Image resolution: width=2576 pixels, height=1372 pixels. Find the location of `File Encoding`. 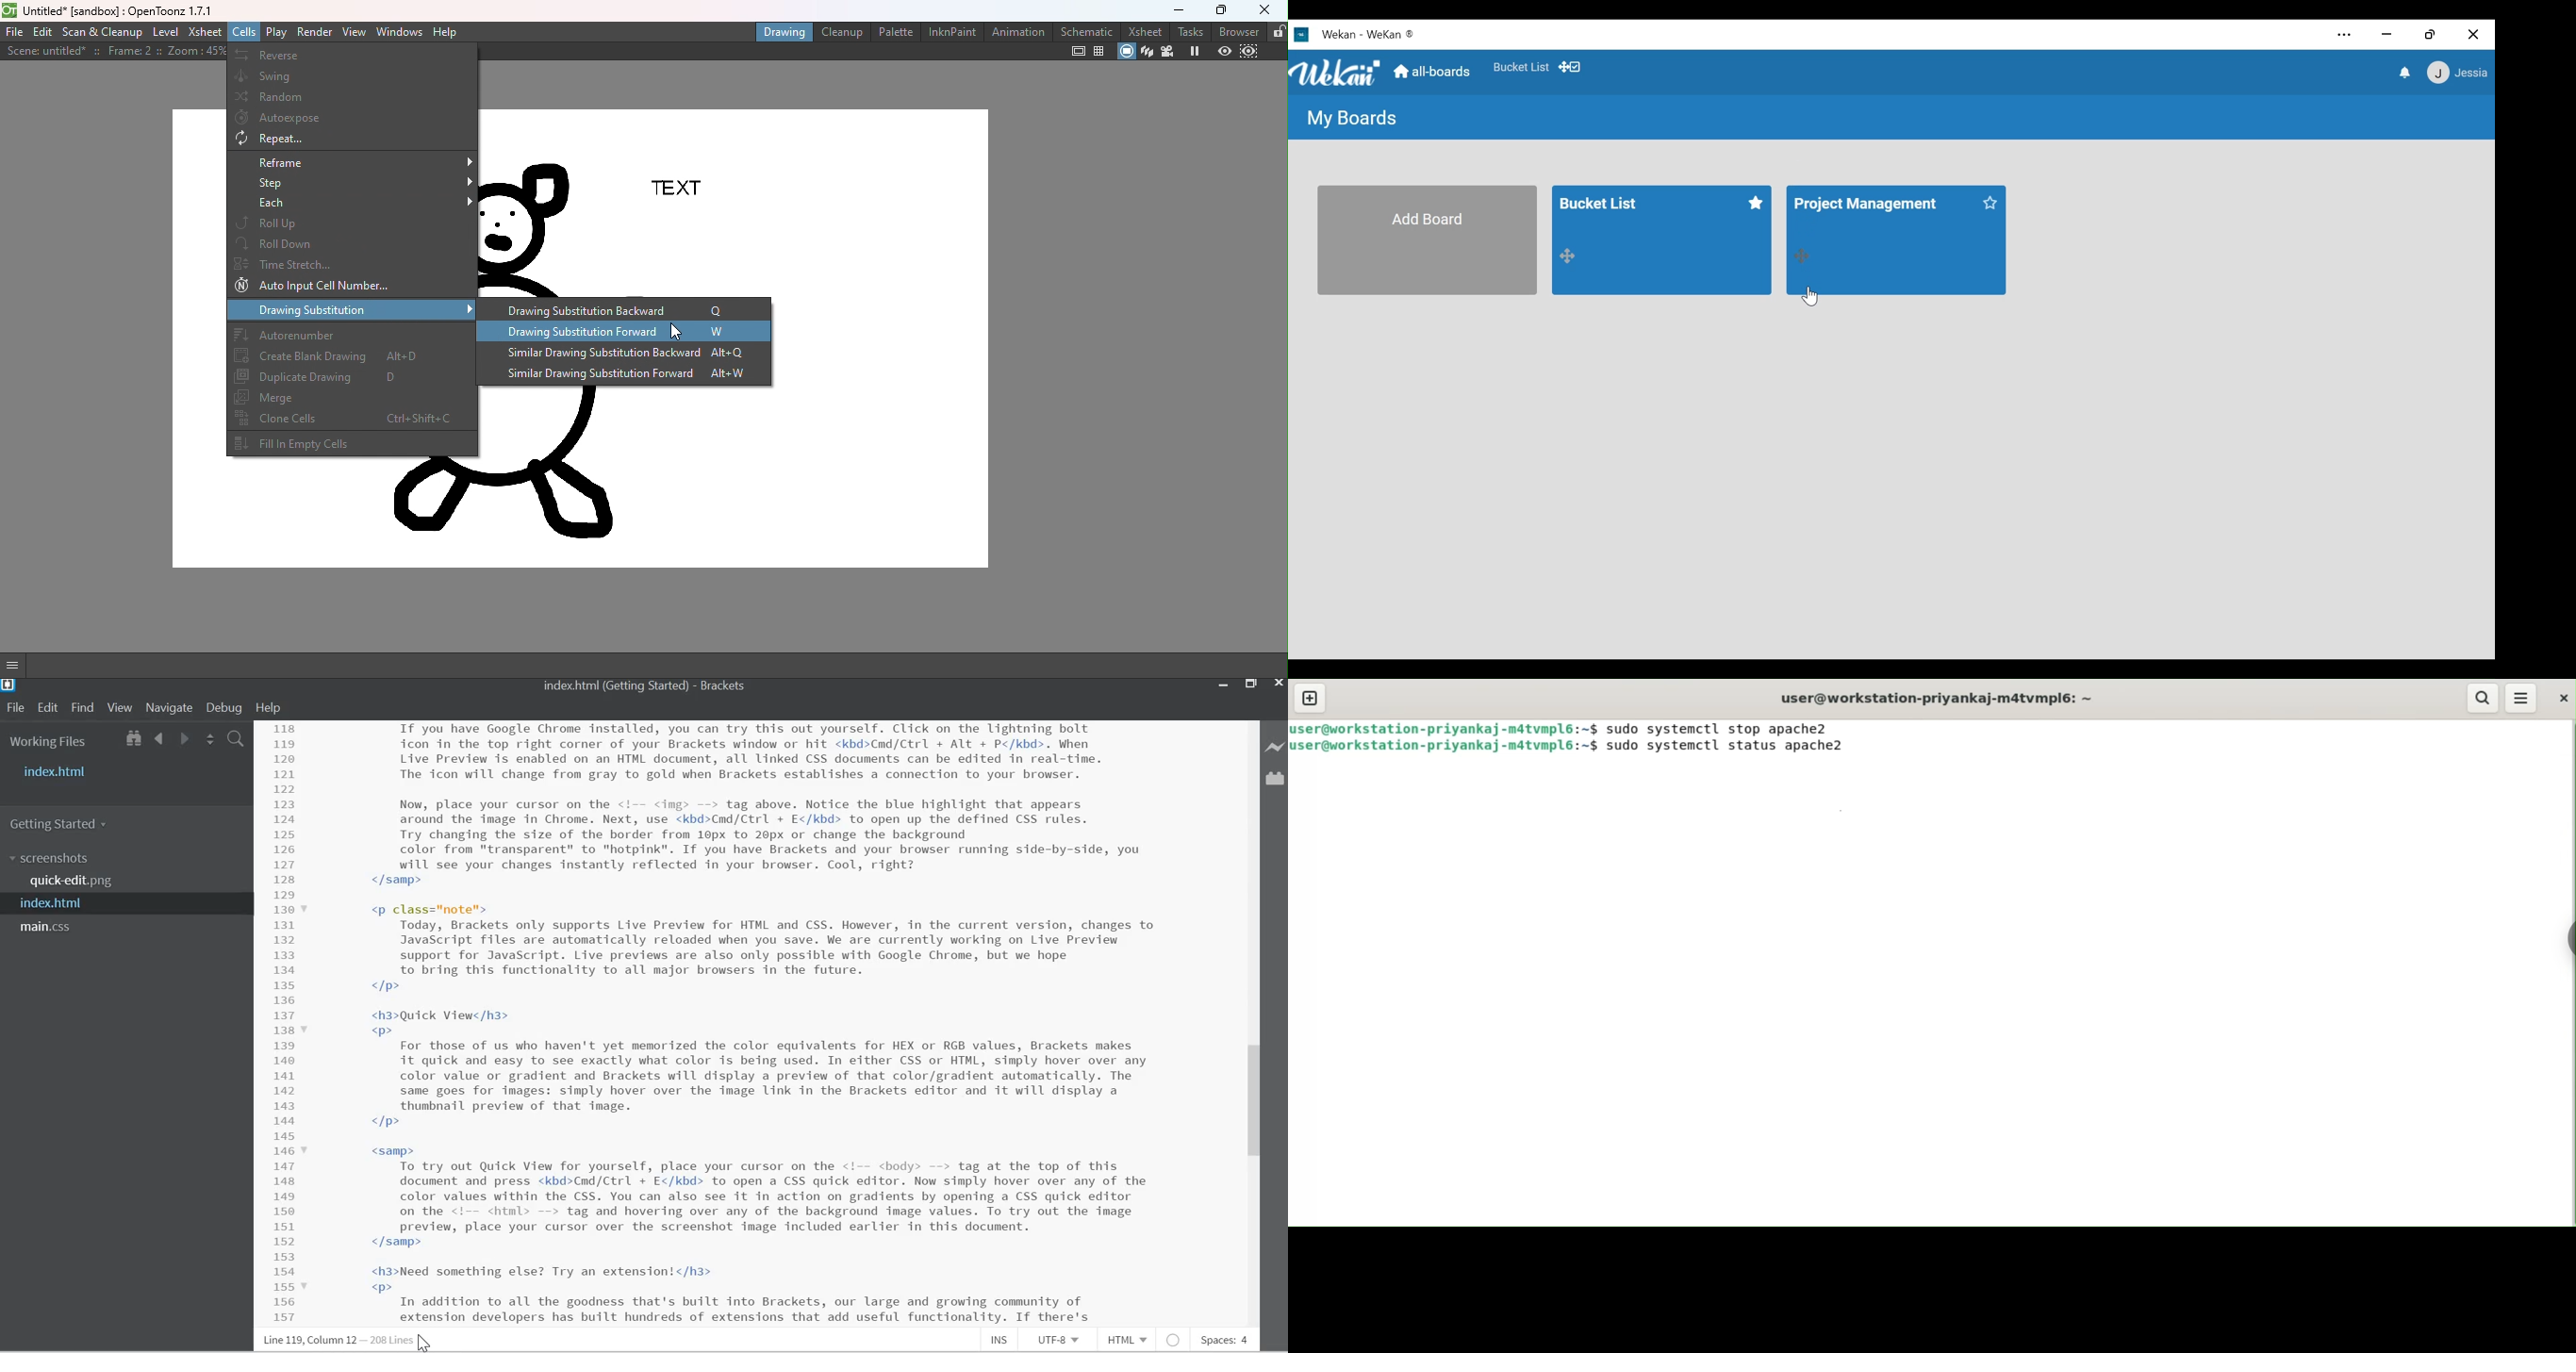

File Encoding is located at coordinates (1061, 1341).